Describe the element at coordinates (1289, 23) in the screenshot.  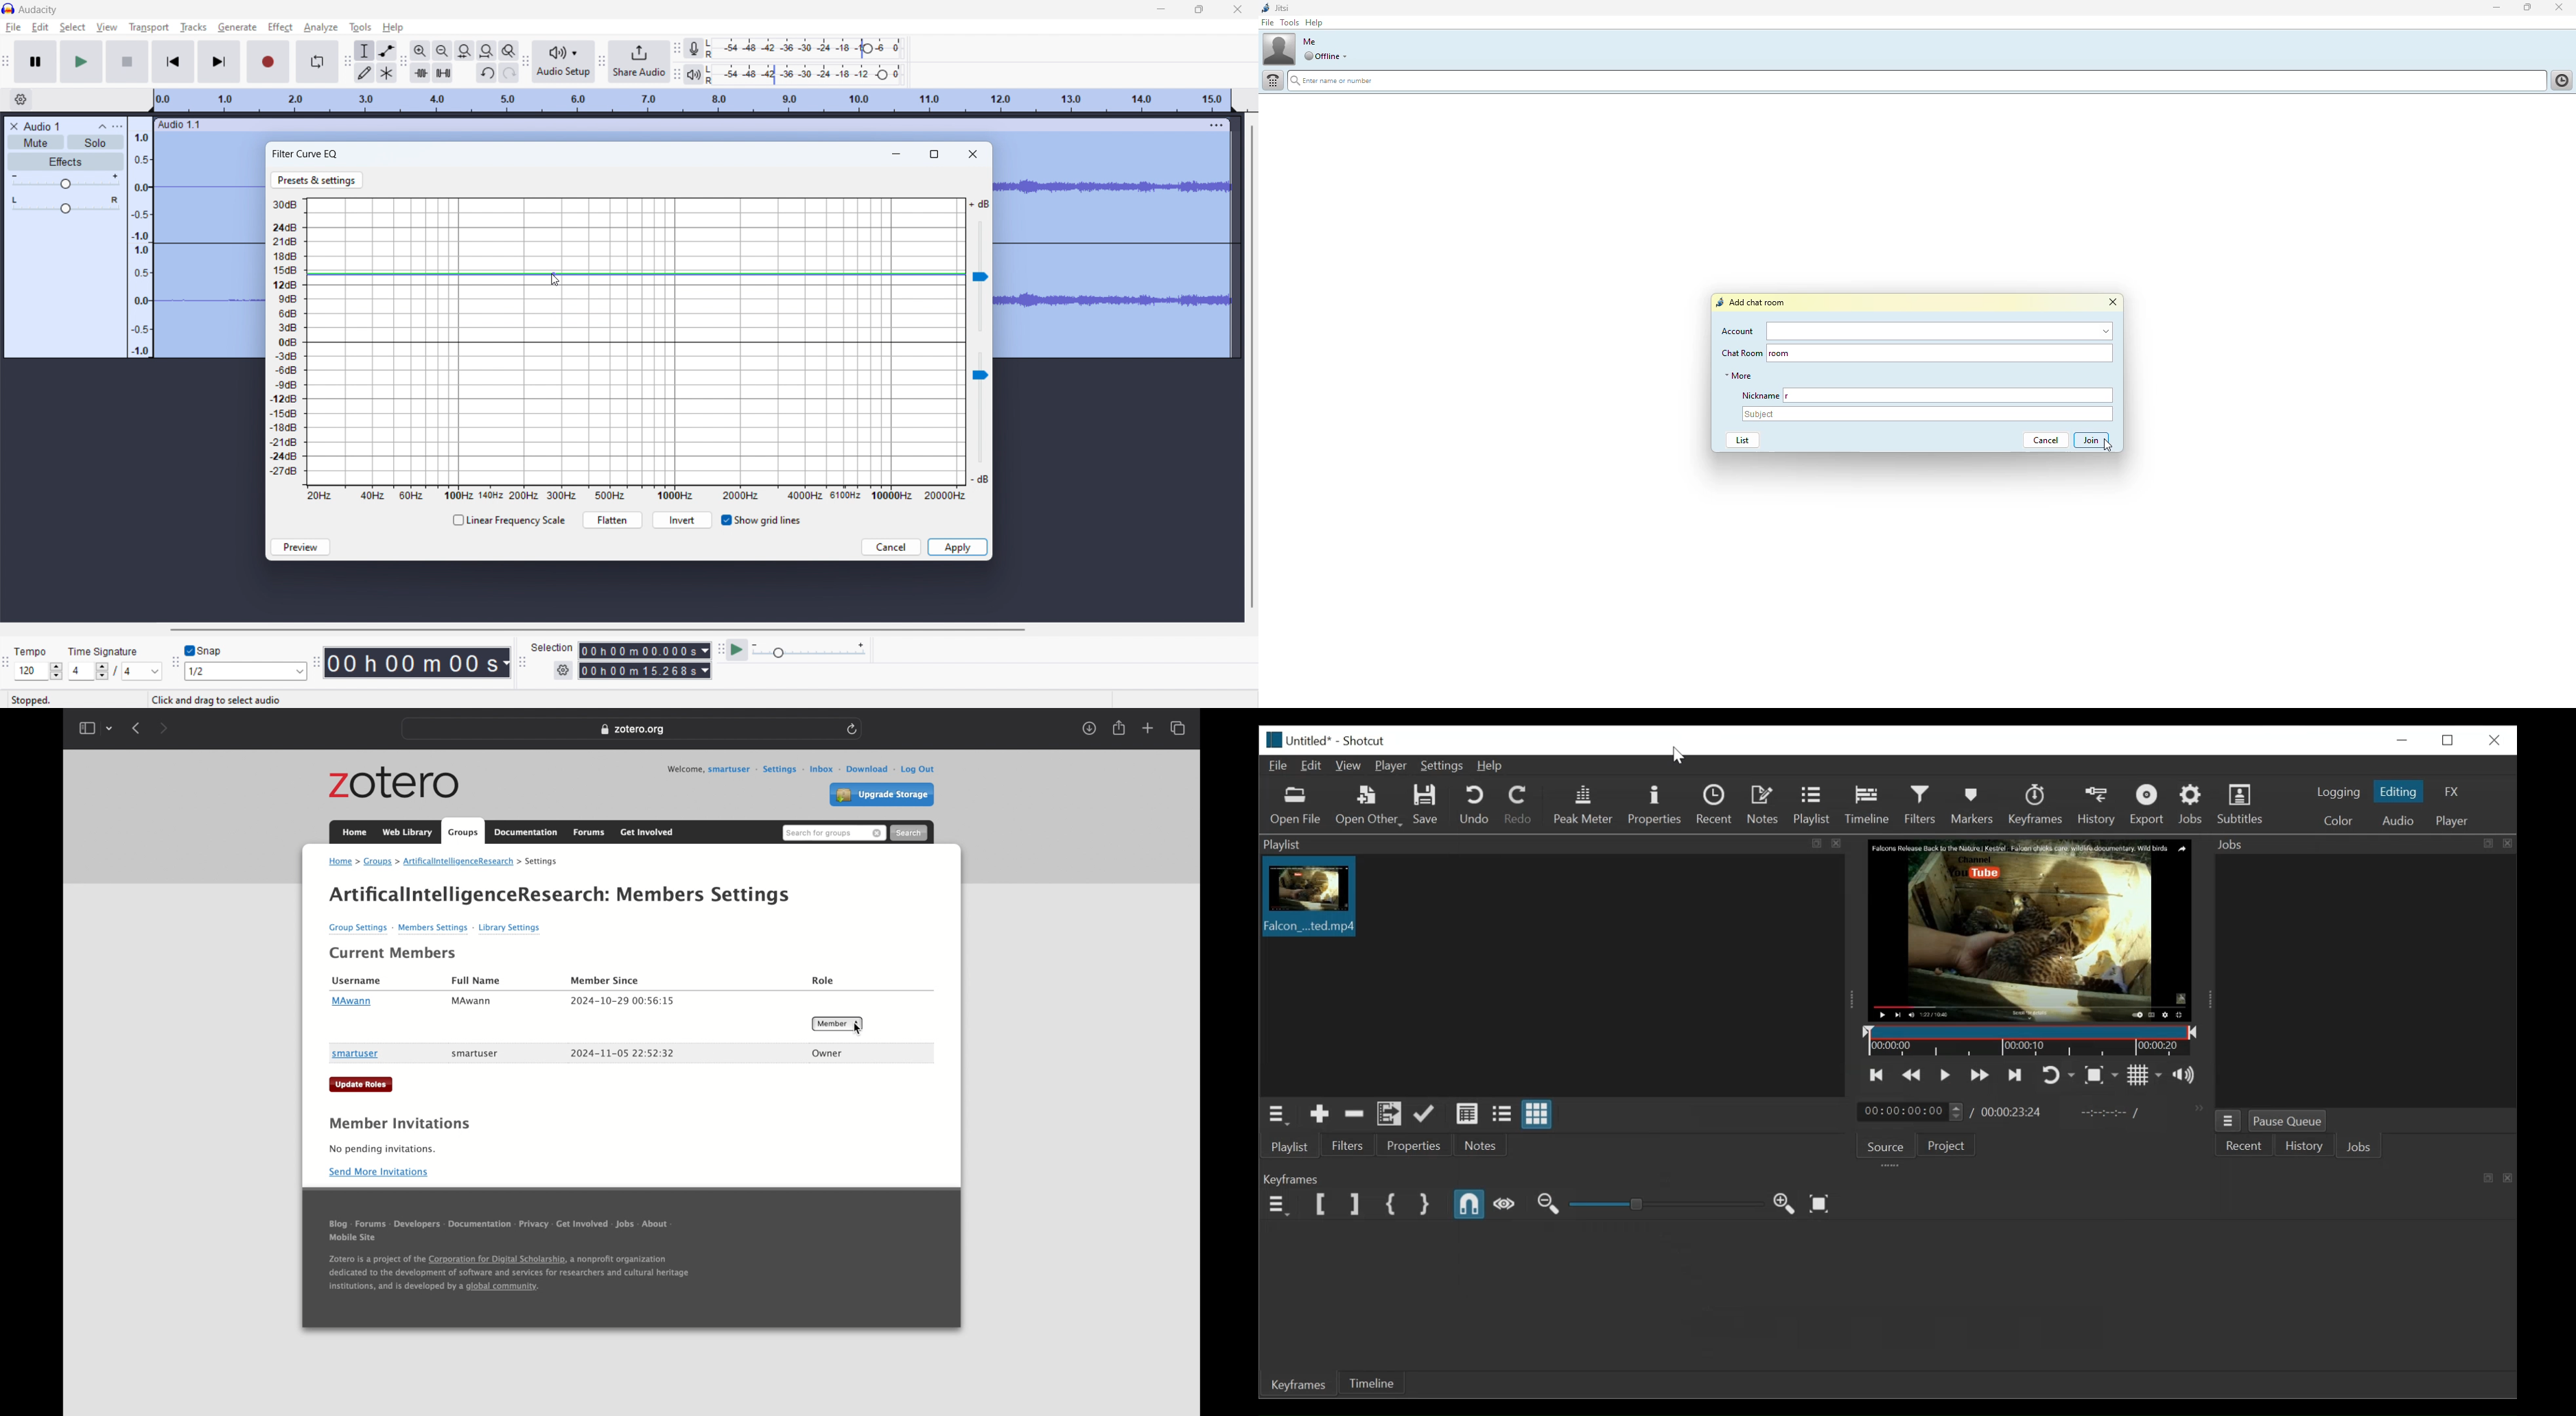
I see `tools` at that location.